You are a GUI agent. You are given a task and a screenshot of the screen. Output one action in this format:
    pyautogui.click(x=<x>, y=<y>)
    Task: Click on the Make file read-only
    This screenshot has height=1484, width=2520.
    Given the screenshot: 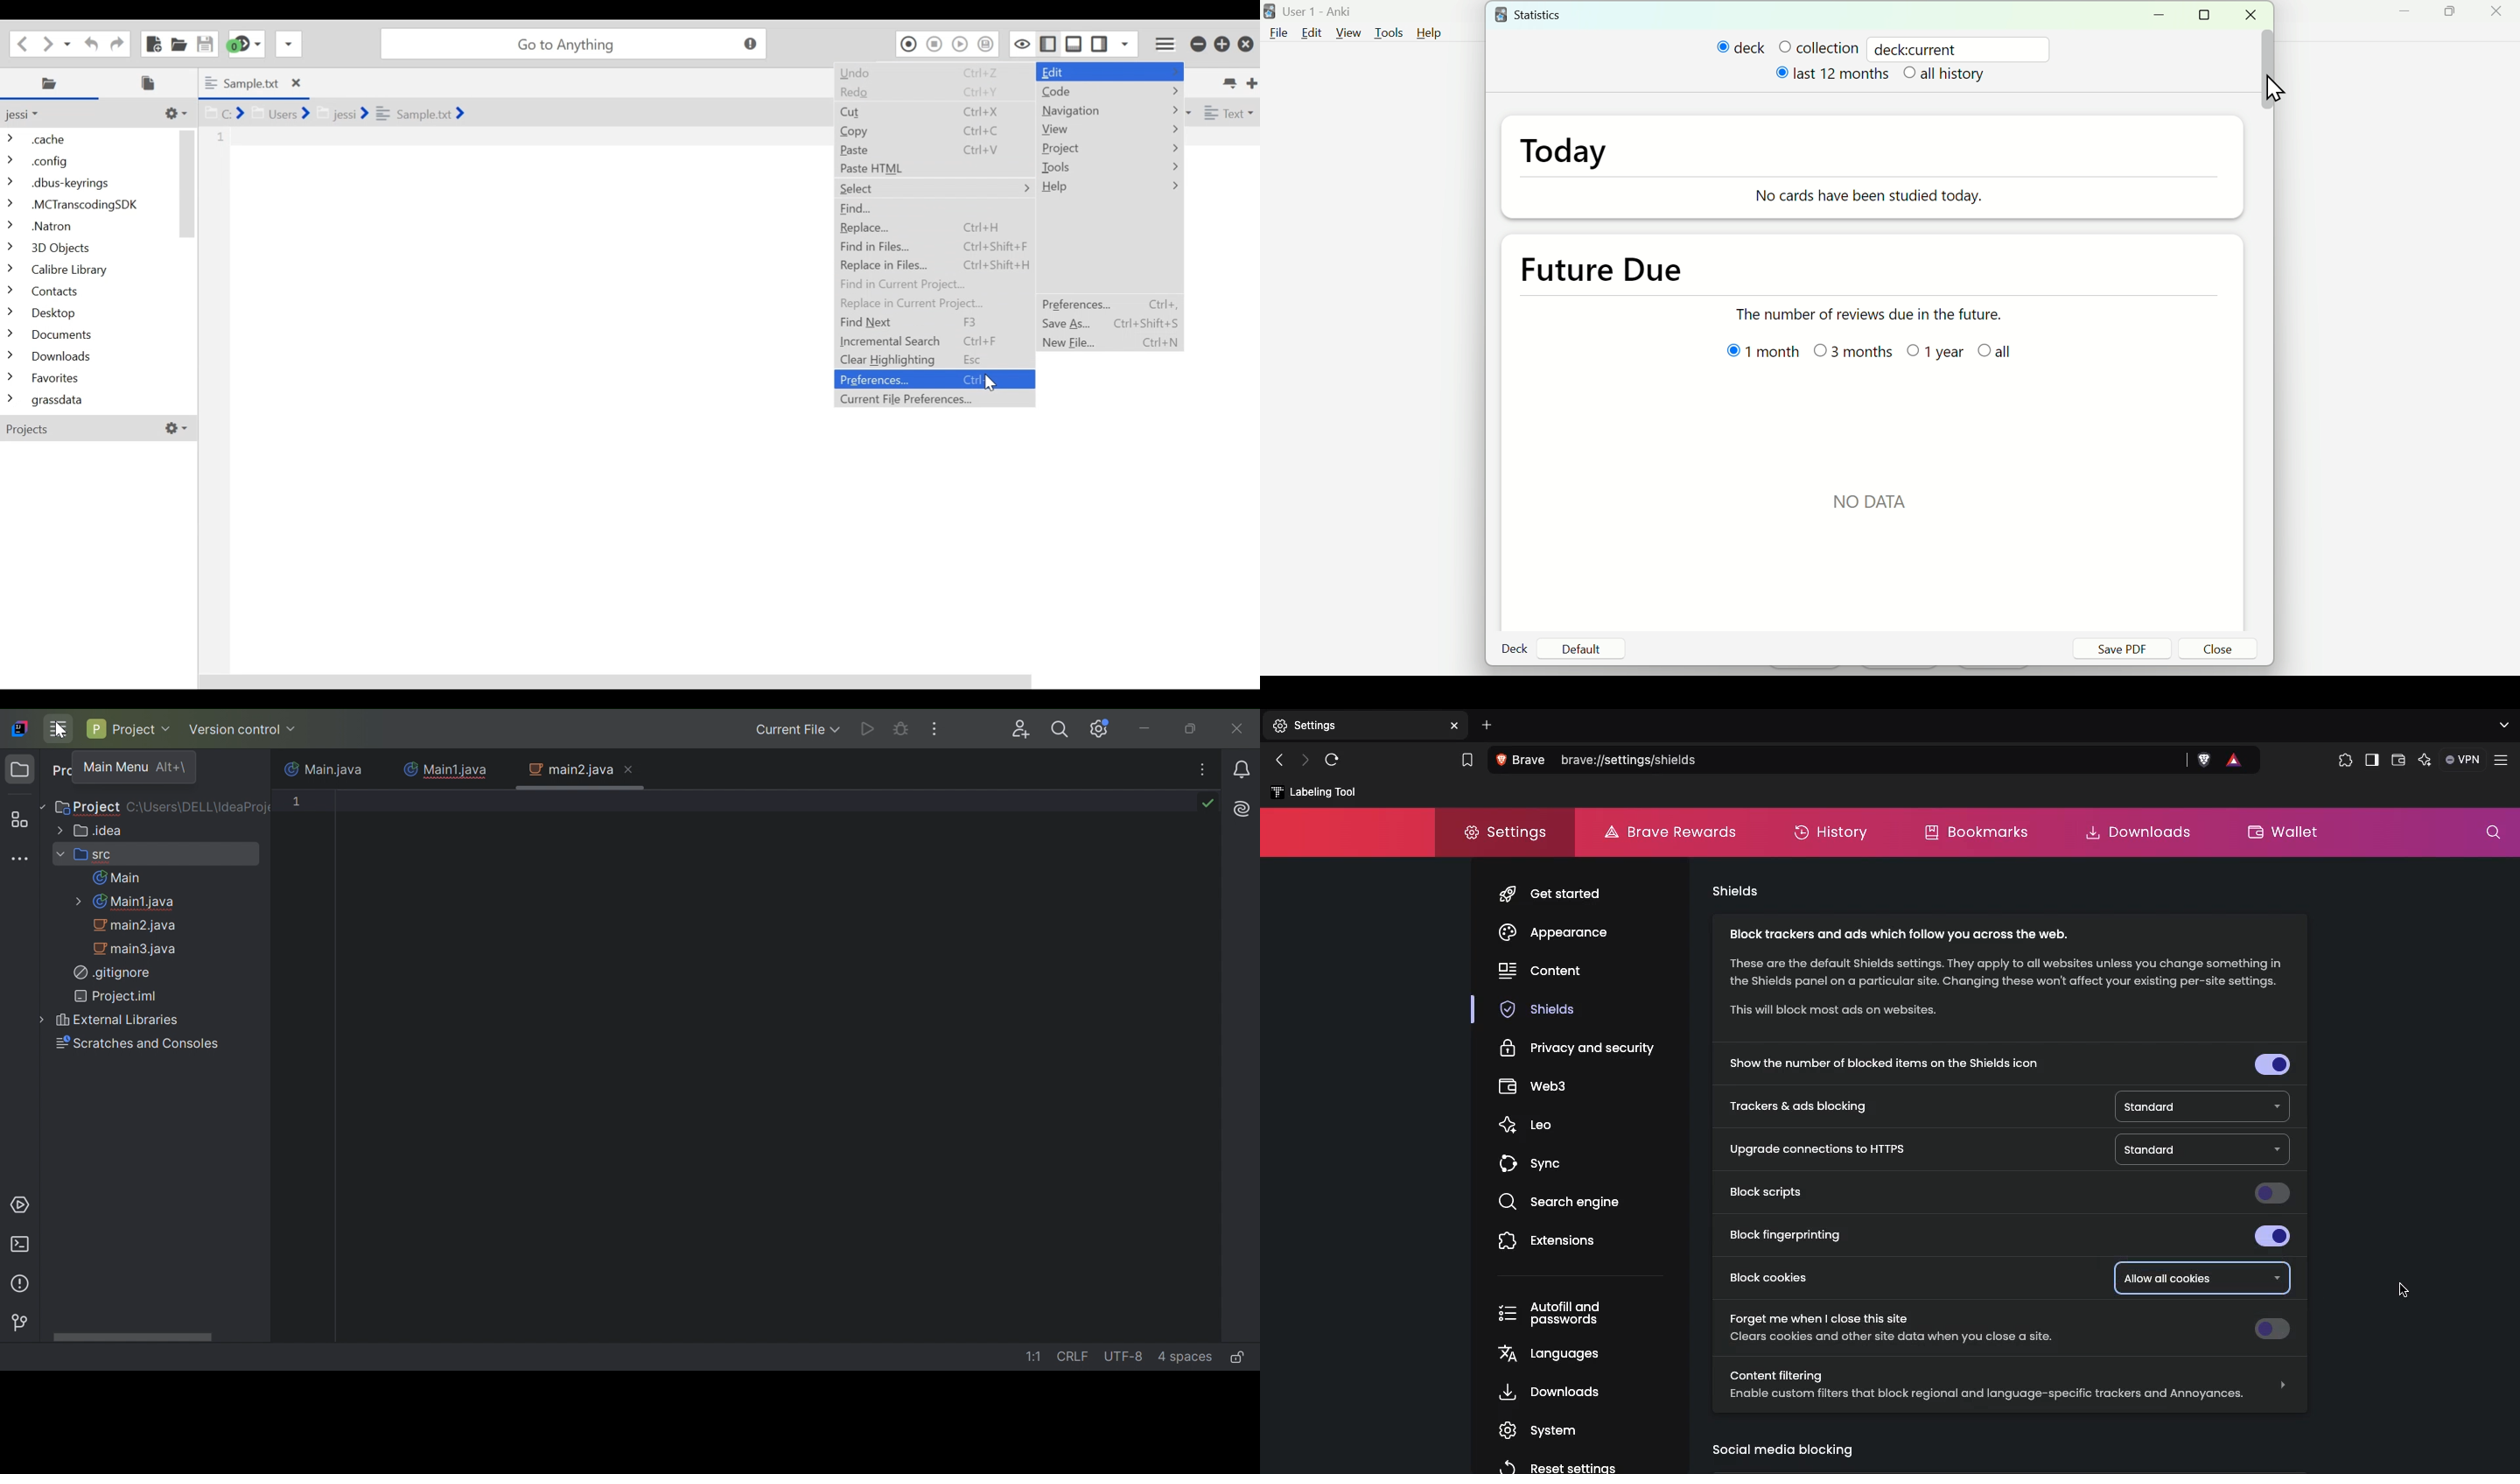 What is the action you would take?
    pyautogui.click(x=1243, y=1359)
    